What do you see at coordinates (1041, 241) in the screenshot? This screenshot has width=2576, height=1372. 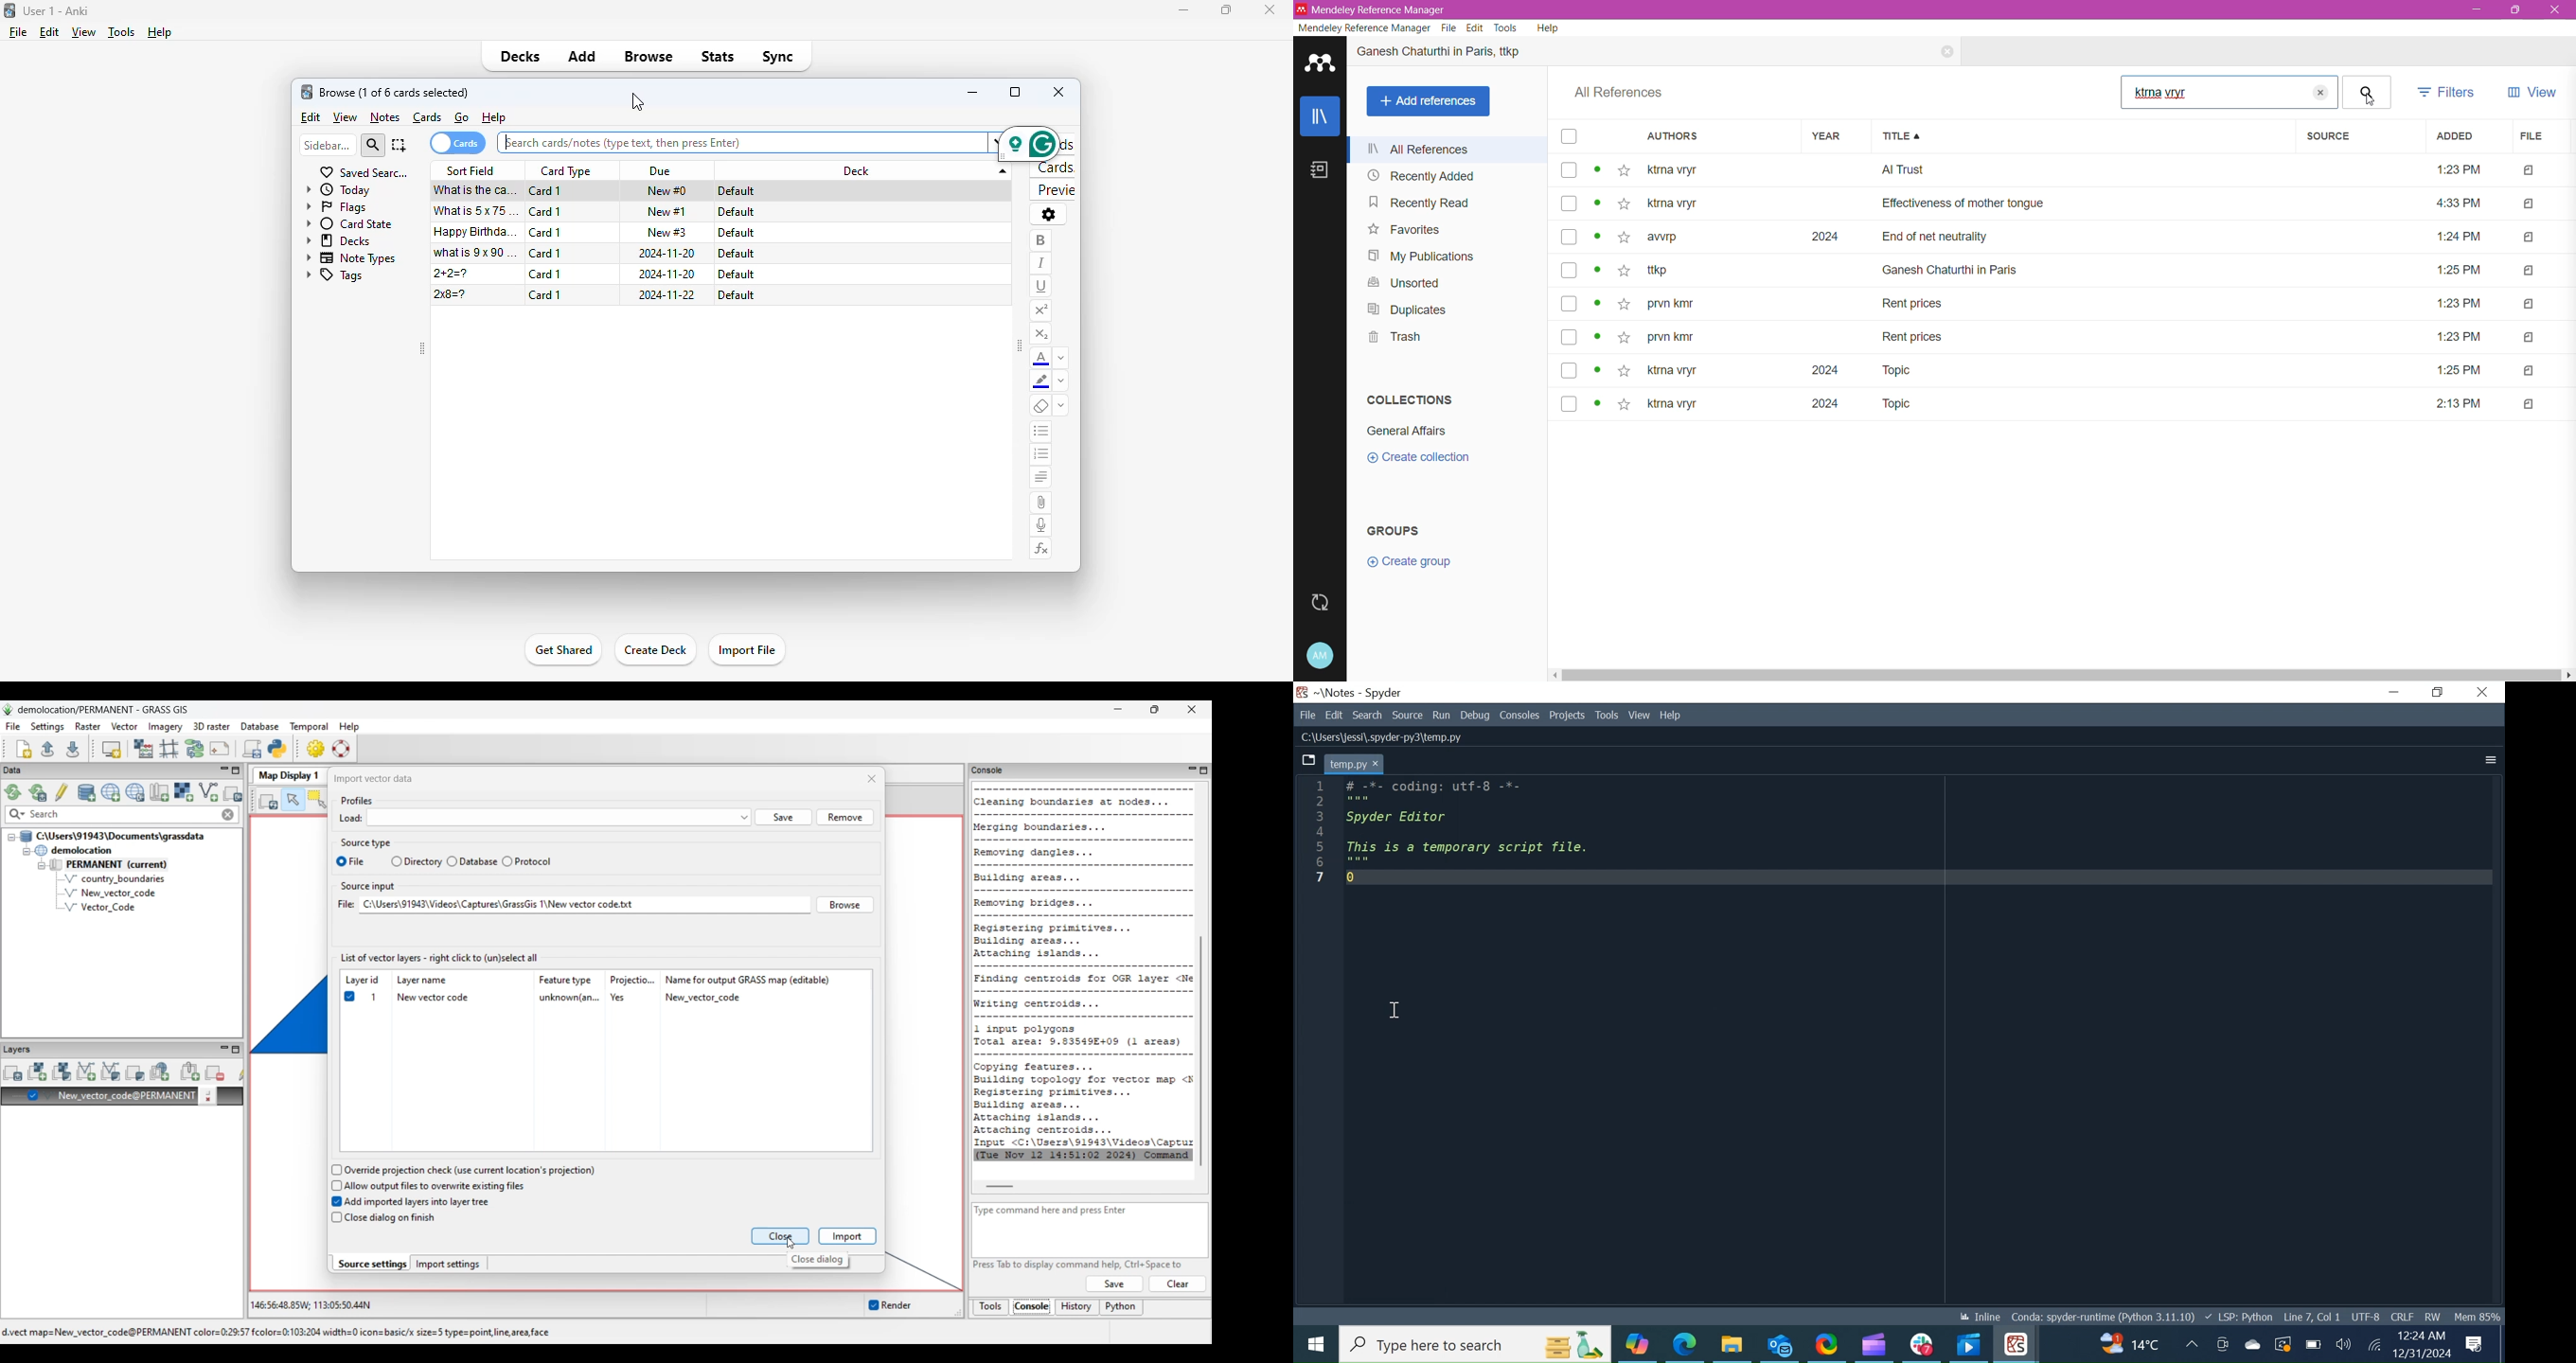 I see `bold` at bounding box center [1041, 241].